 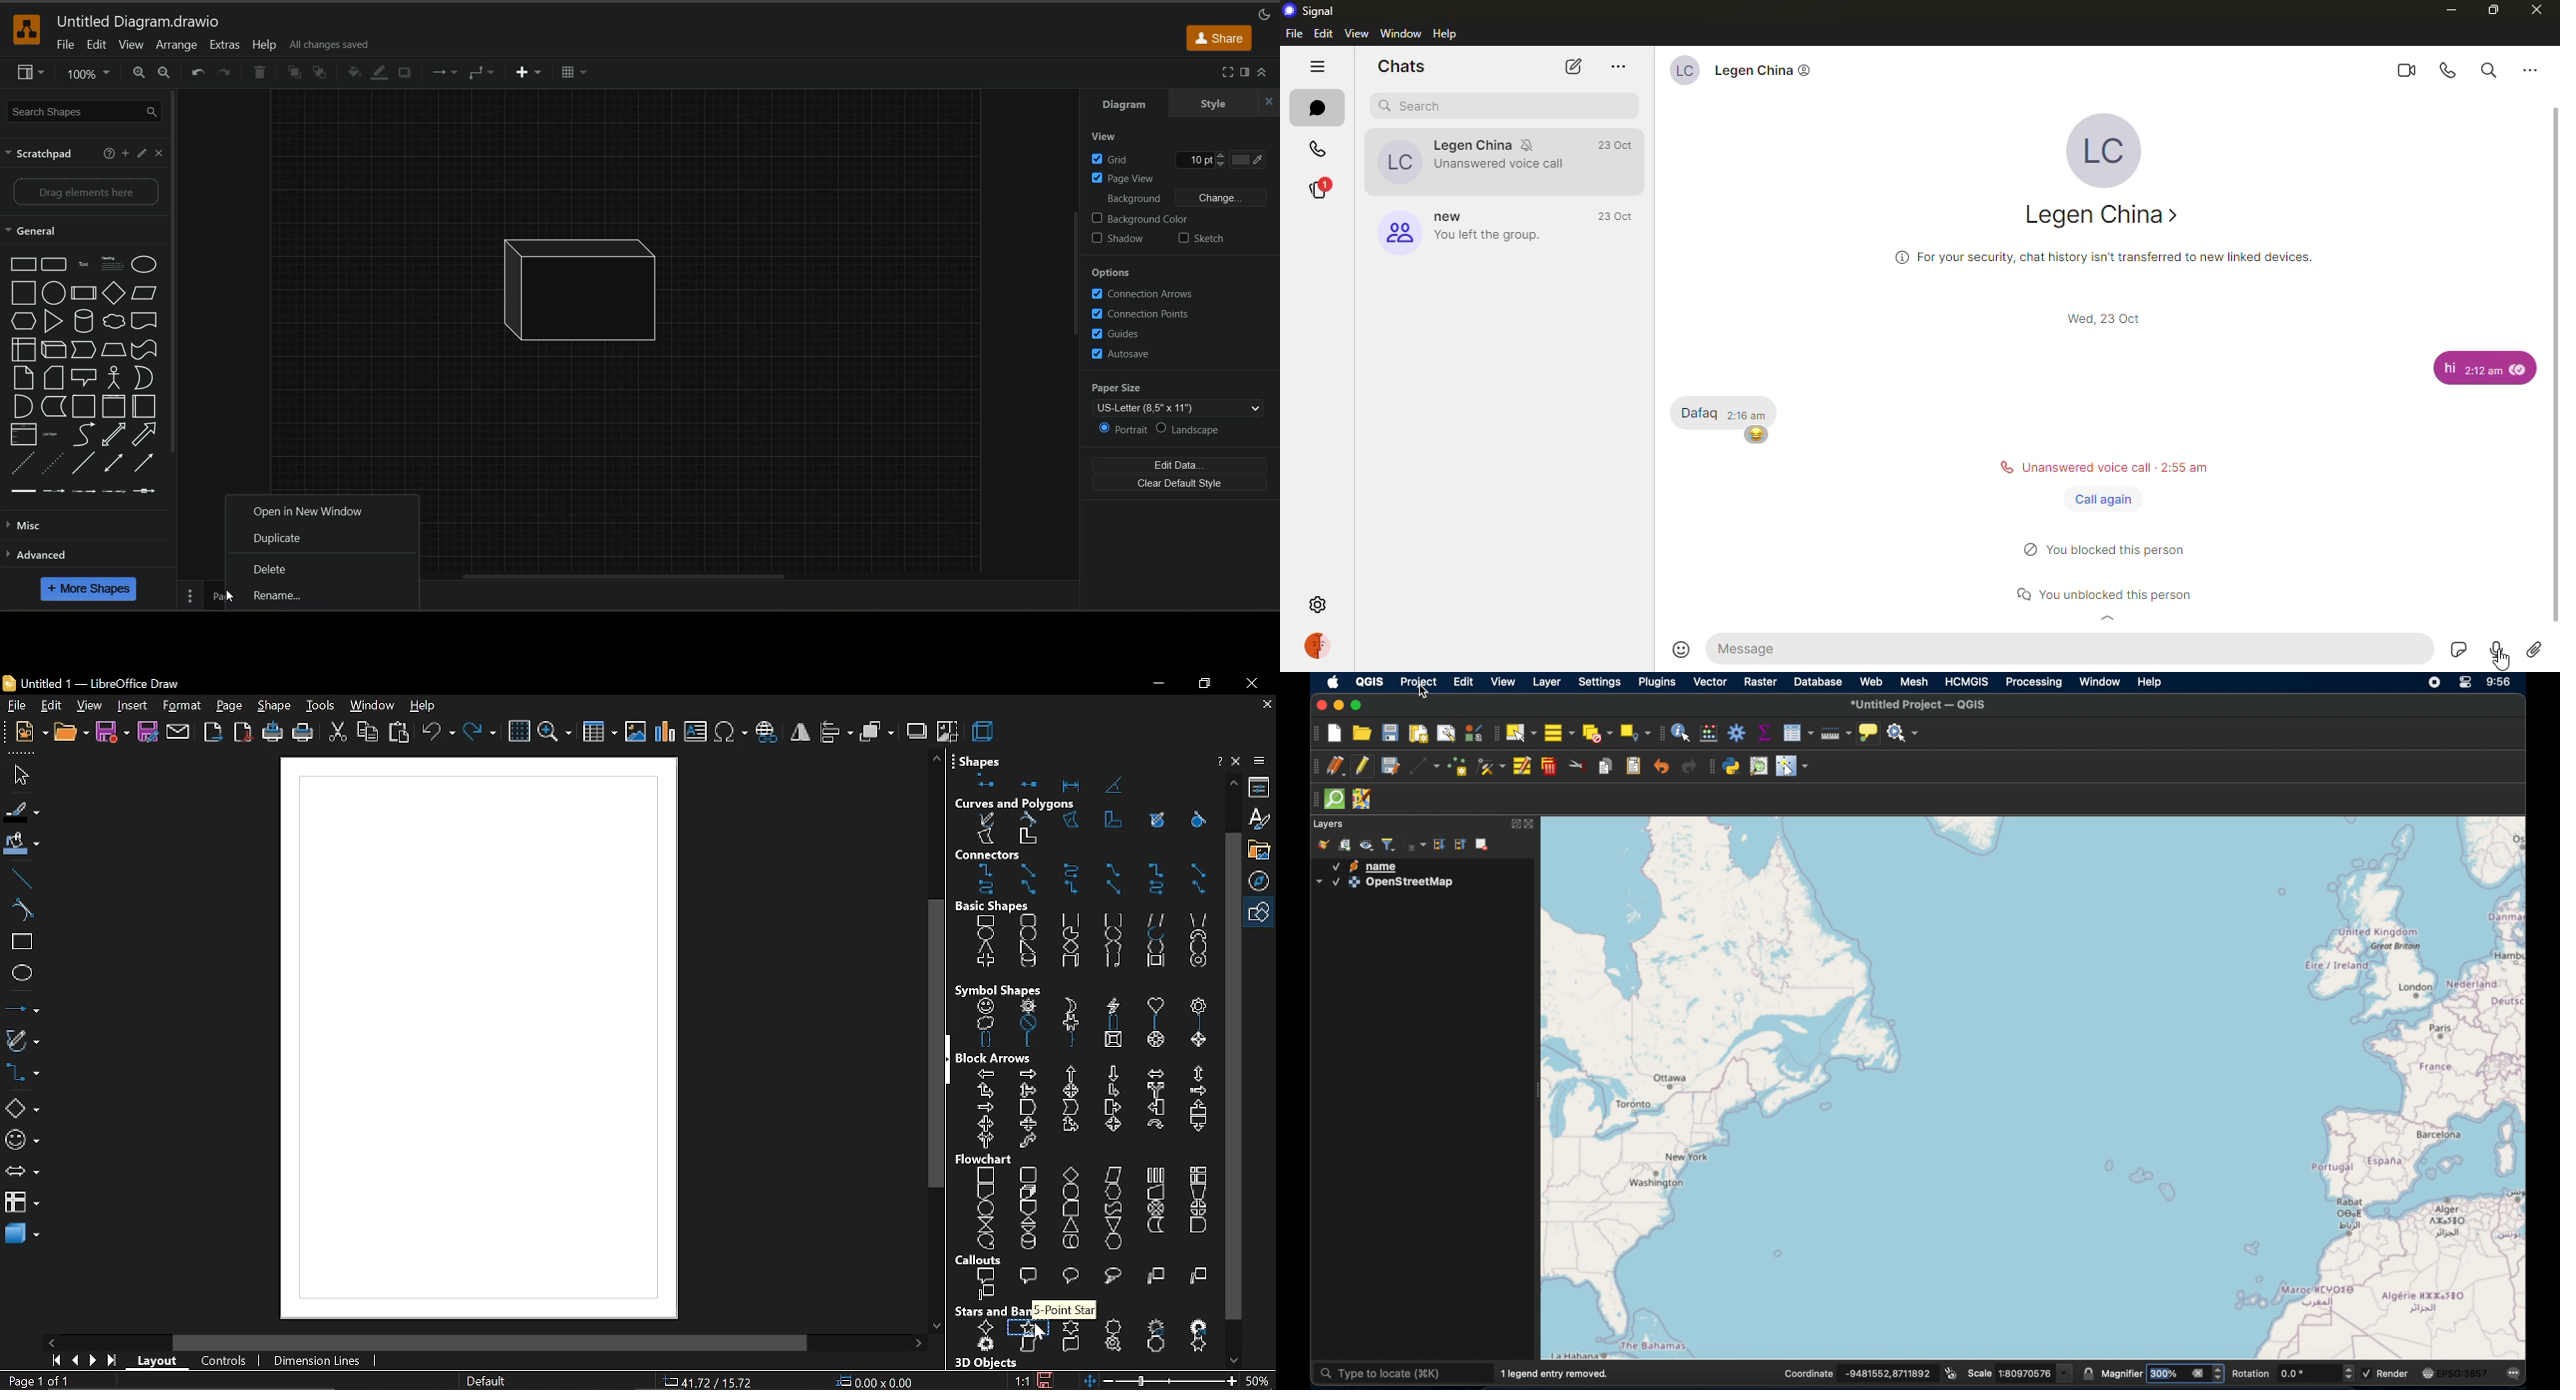 What do you see at coordinates (194, 595) in the screenshot?
I see `pages` at bounding box center [194, 595].